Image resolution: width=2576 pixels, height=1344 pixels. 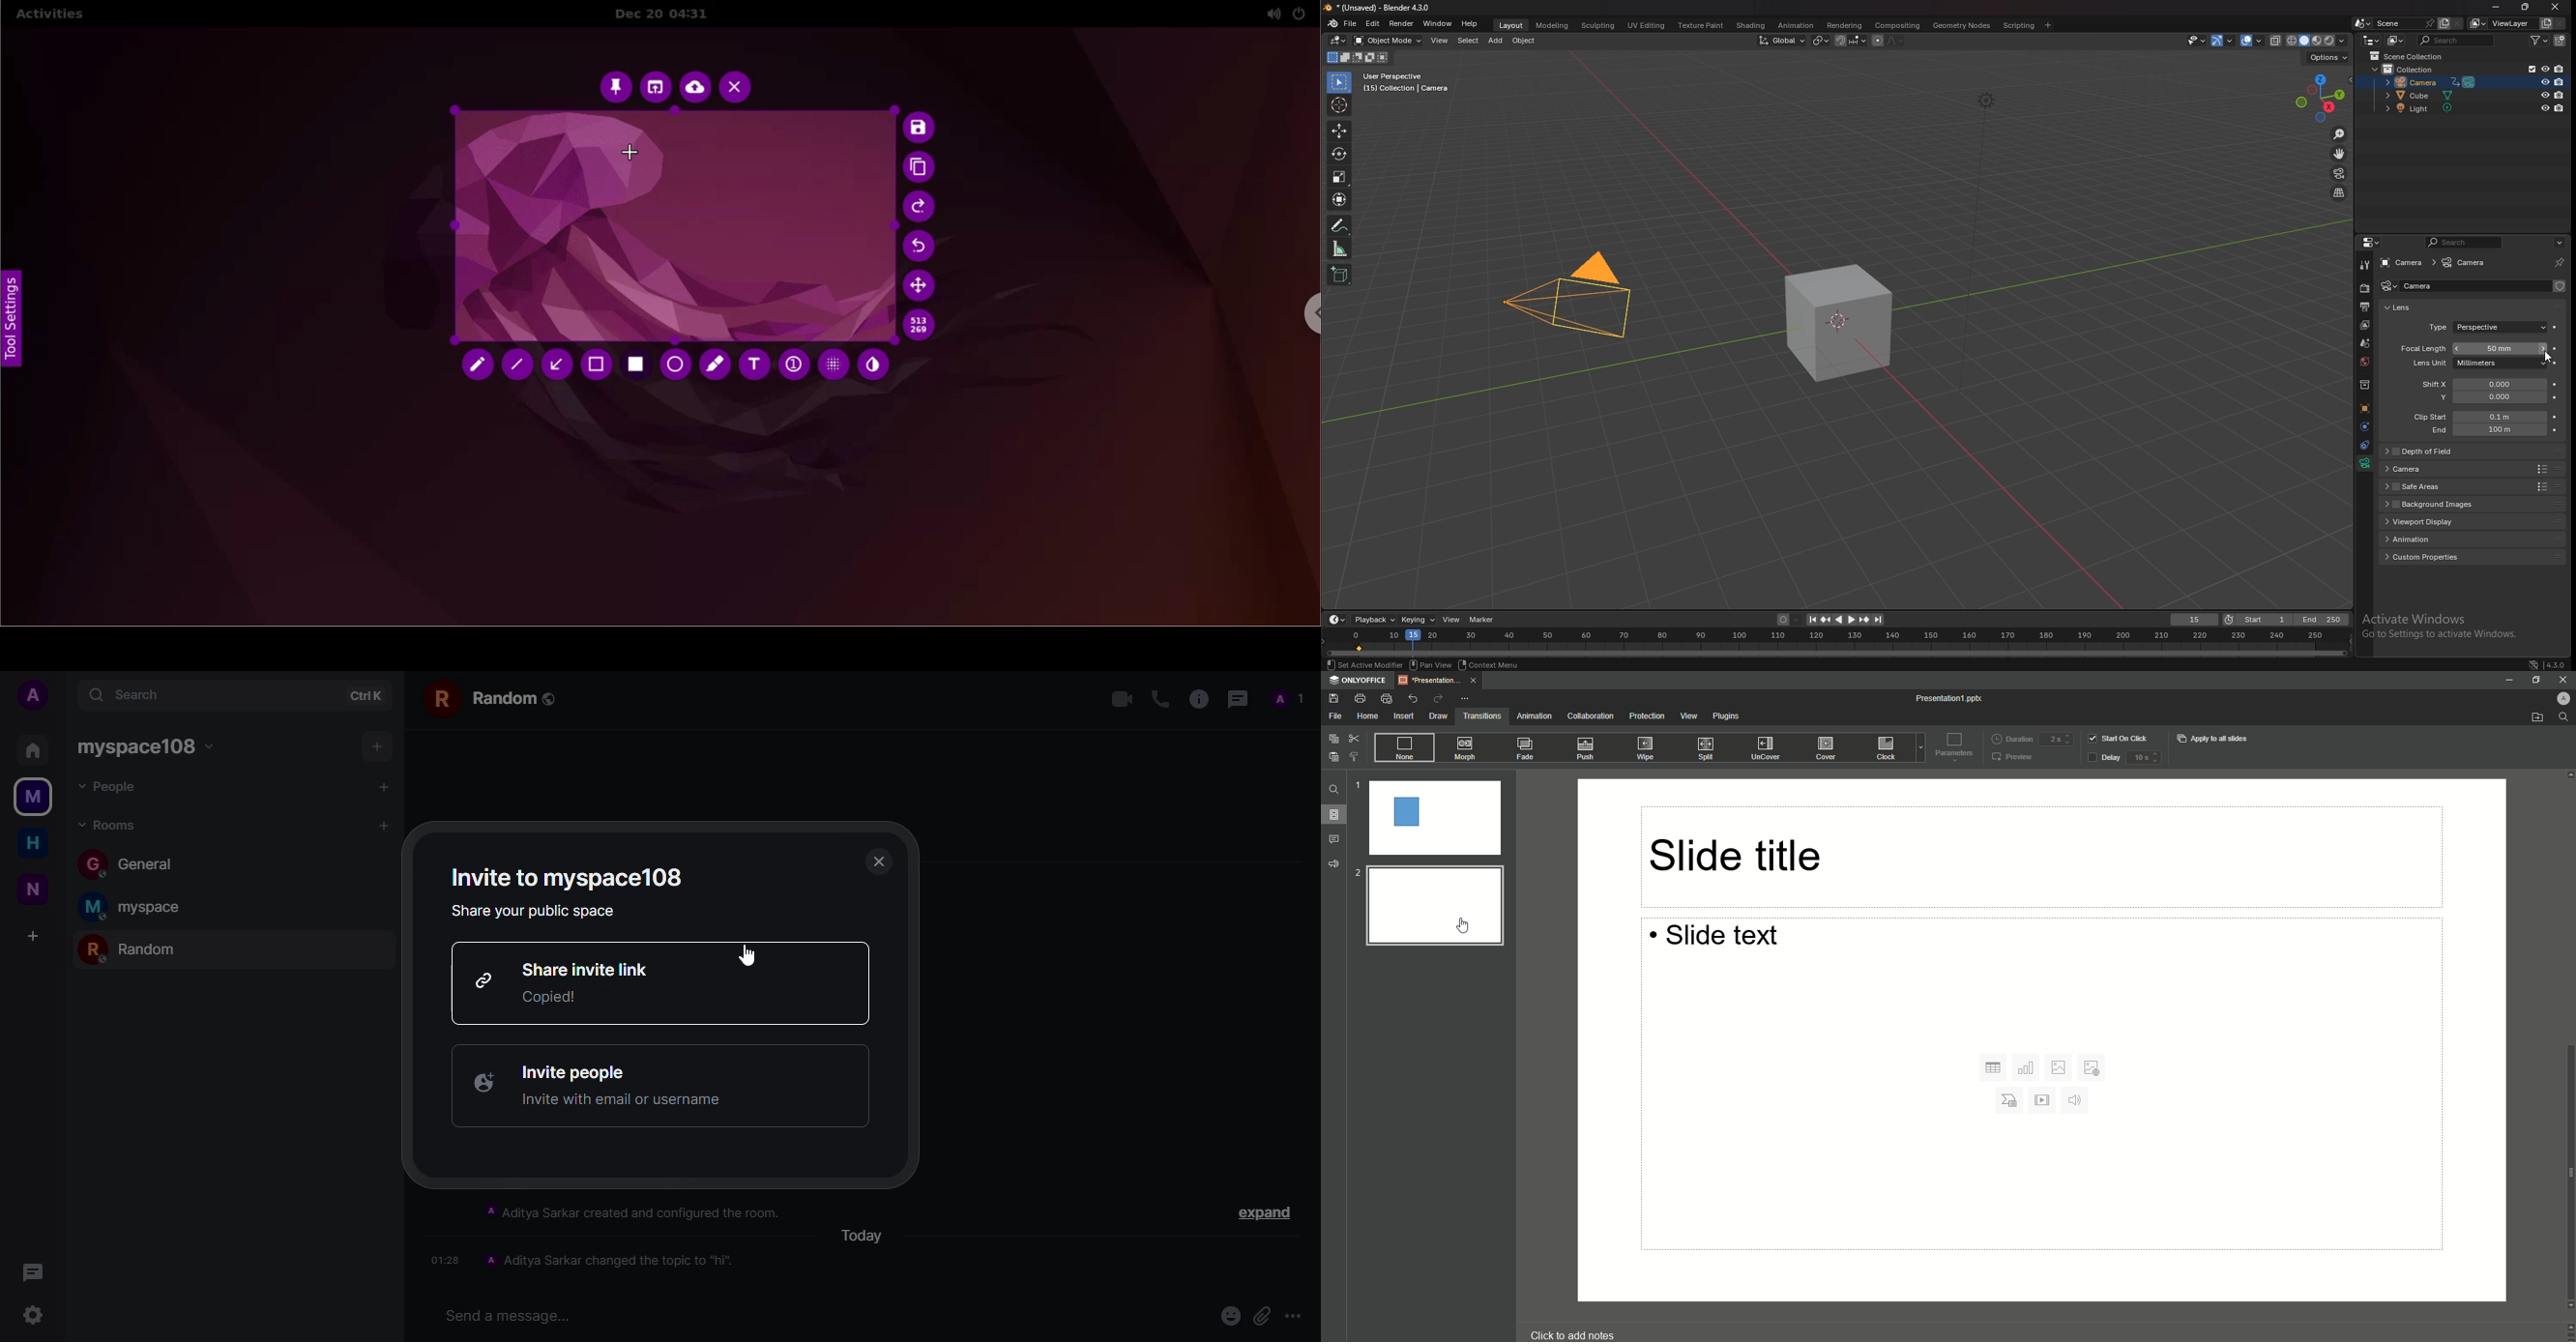 What do you see at coordinates (37, 1272) in the screenshot?
I see `threads` at bounding box center [37, 1272].